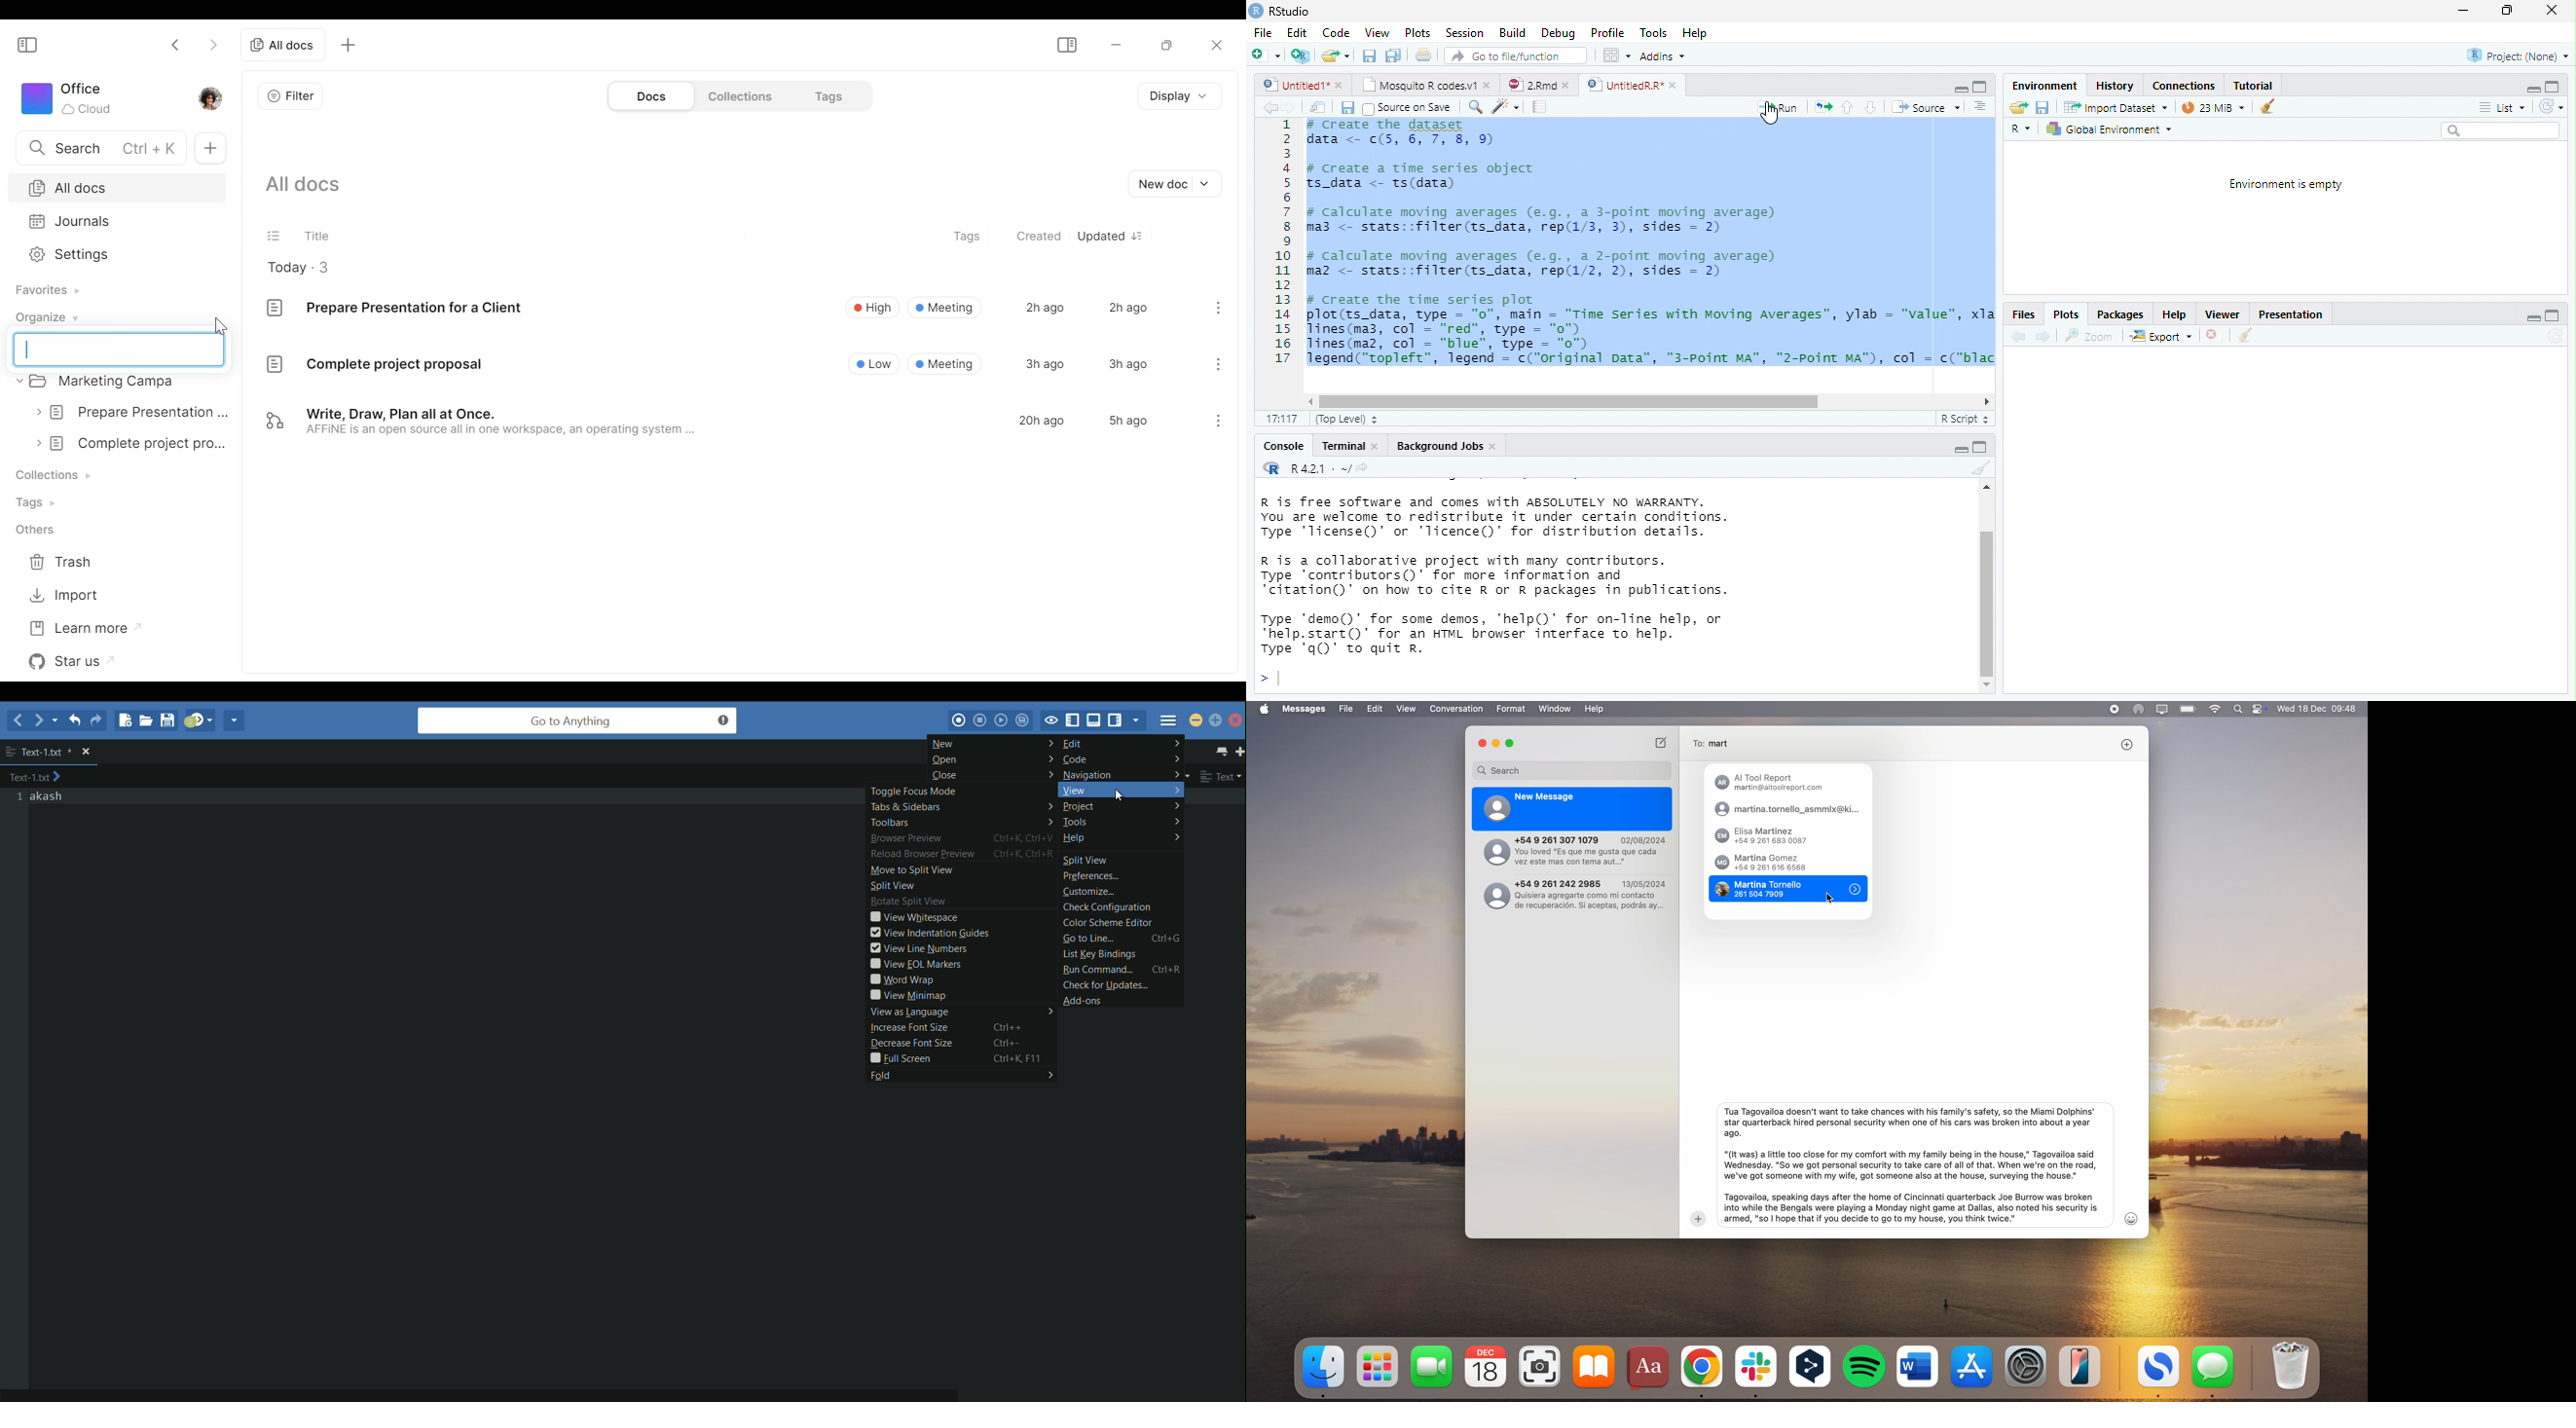 This screenshot has width=2576, height=1428. Describe the element at coordinates (1541, 106) in the screenshot. I see `compile report` at that location.